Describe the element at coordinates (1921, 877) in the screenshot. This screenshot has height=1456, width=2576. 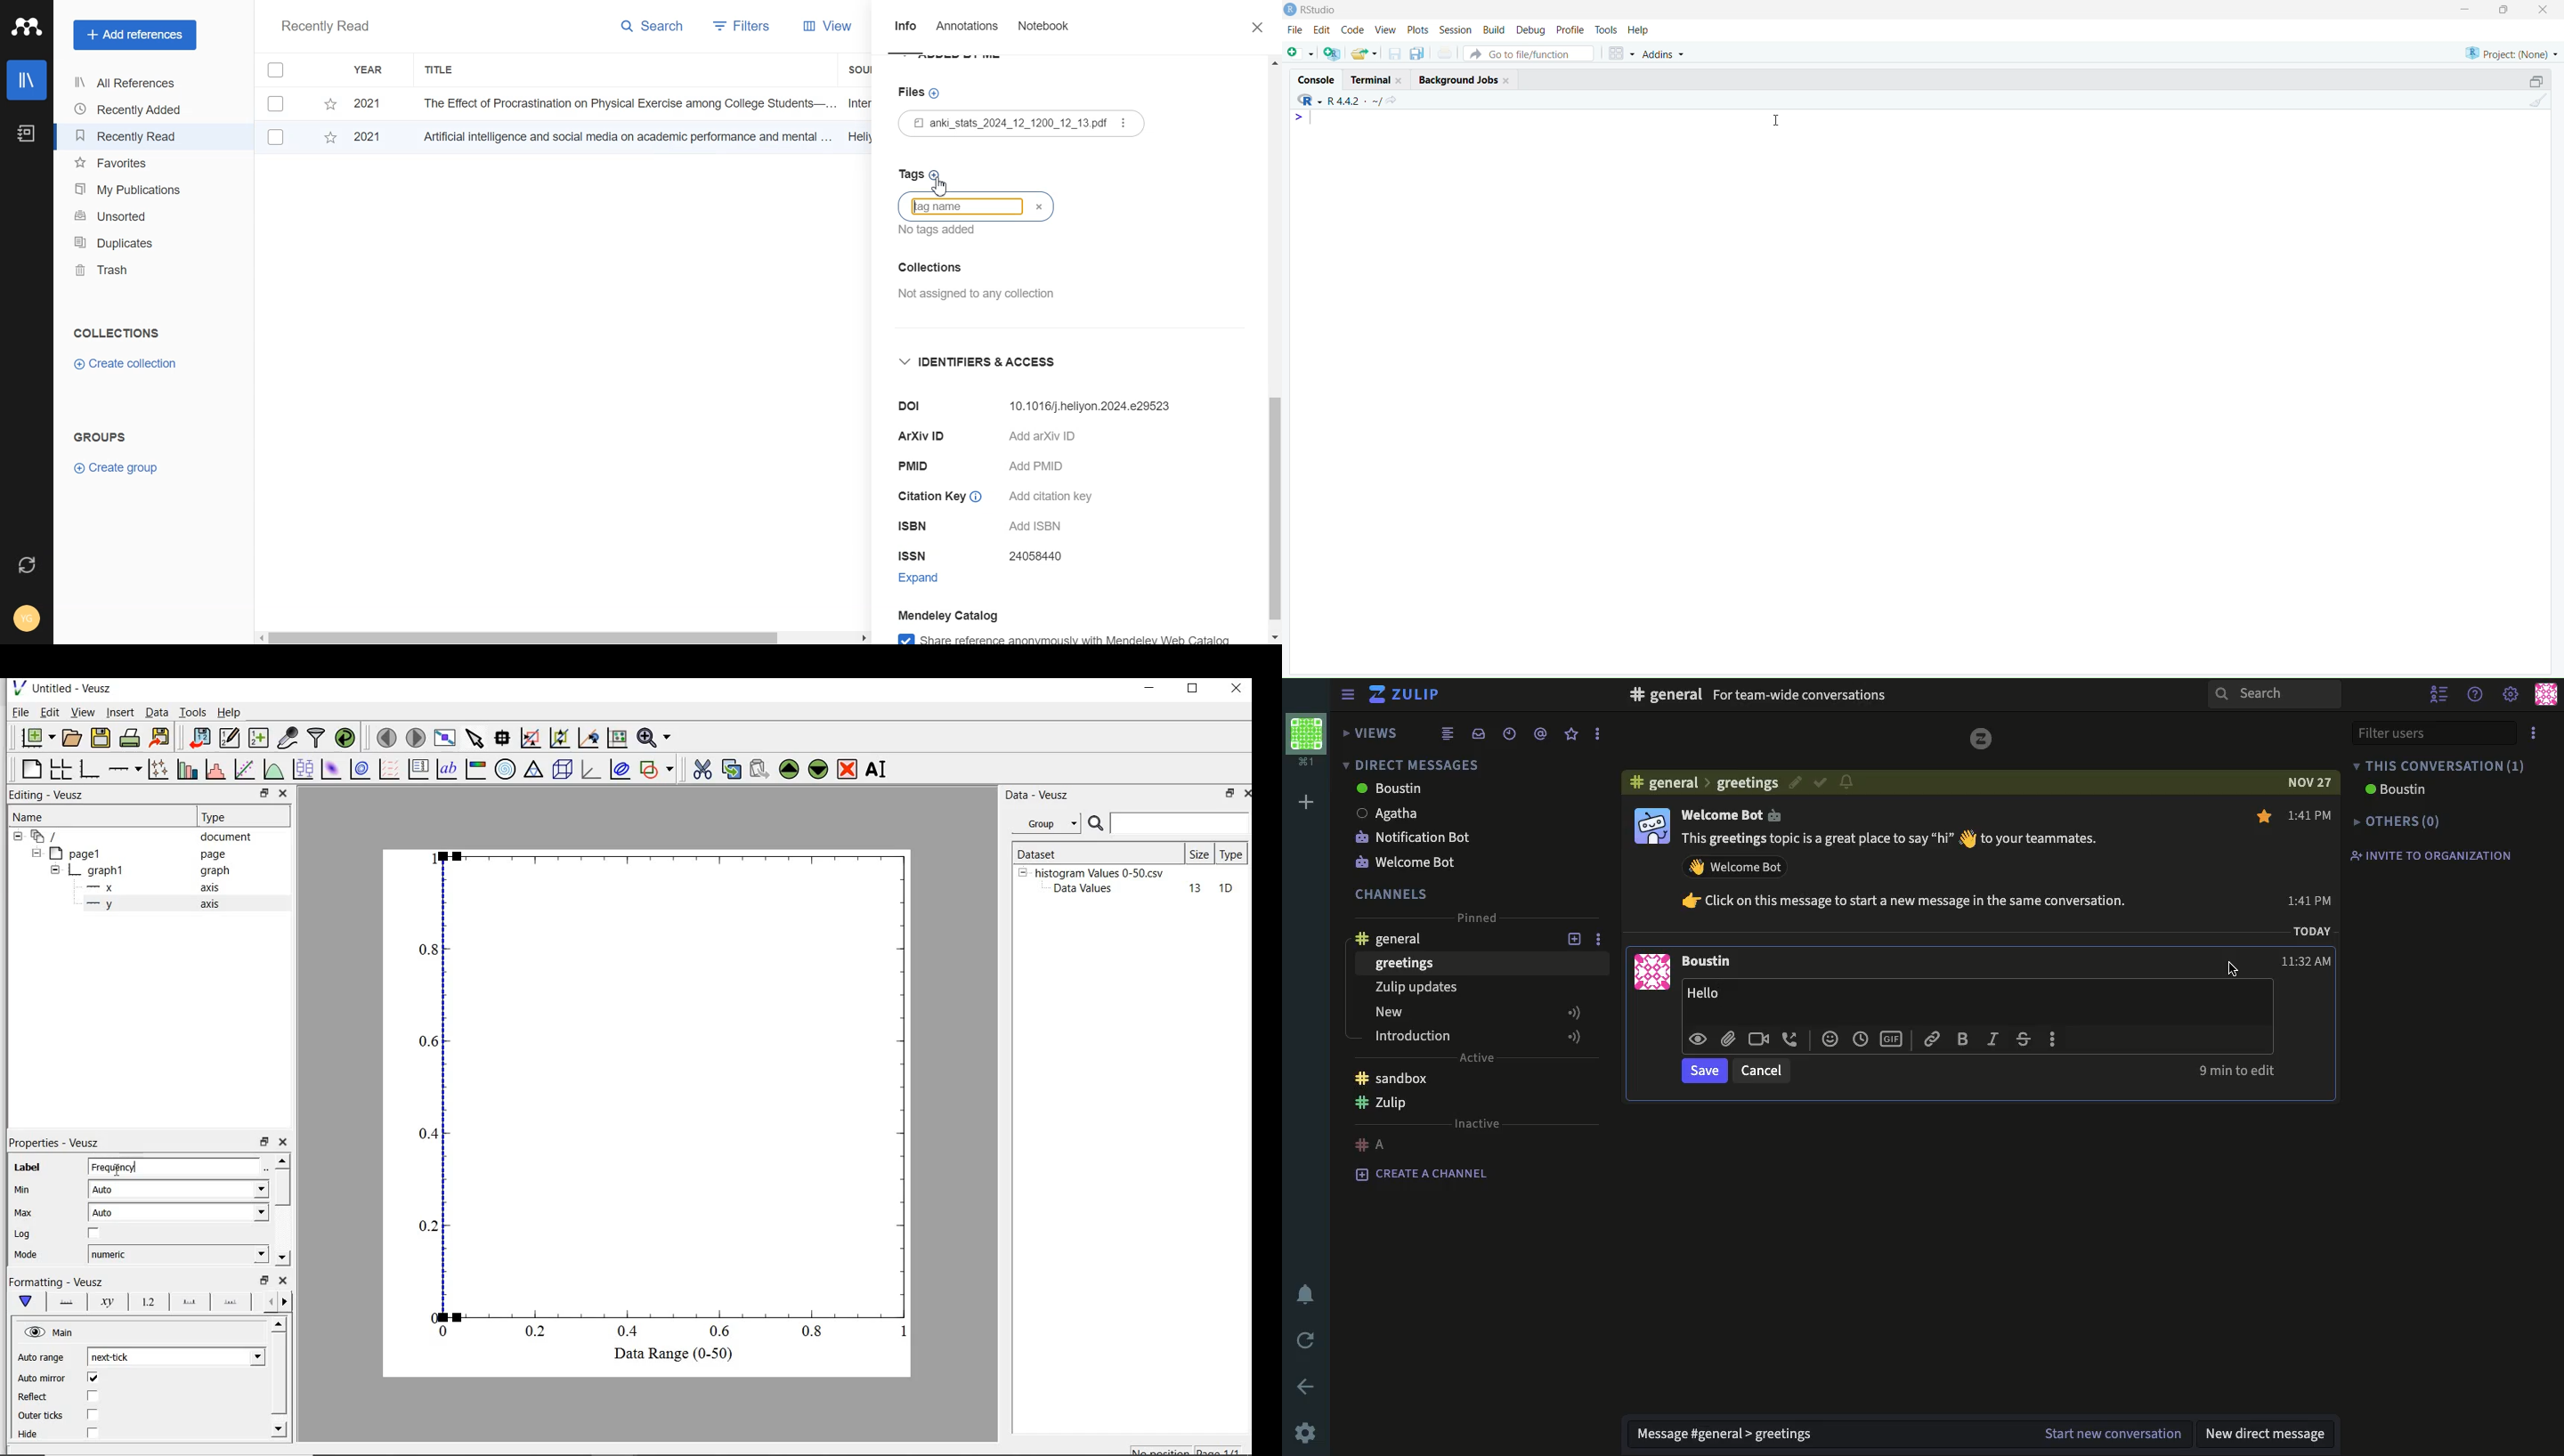
I see `This greetings topic is a great place to say “hi”  to your teammates. Welcome back. Click on this message to start a new message in the same conversation.` at that location.